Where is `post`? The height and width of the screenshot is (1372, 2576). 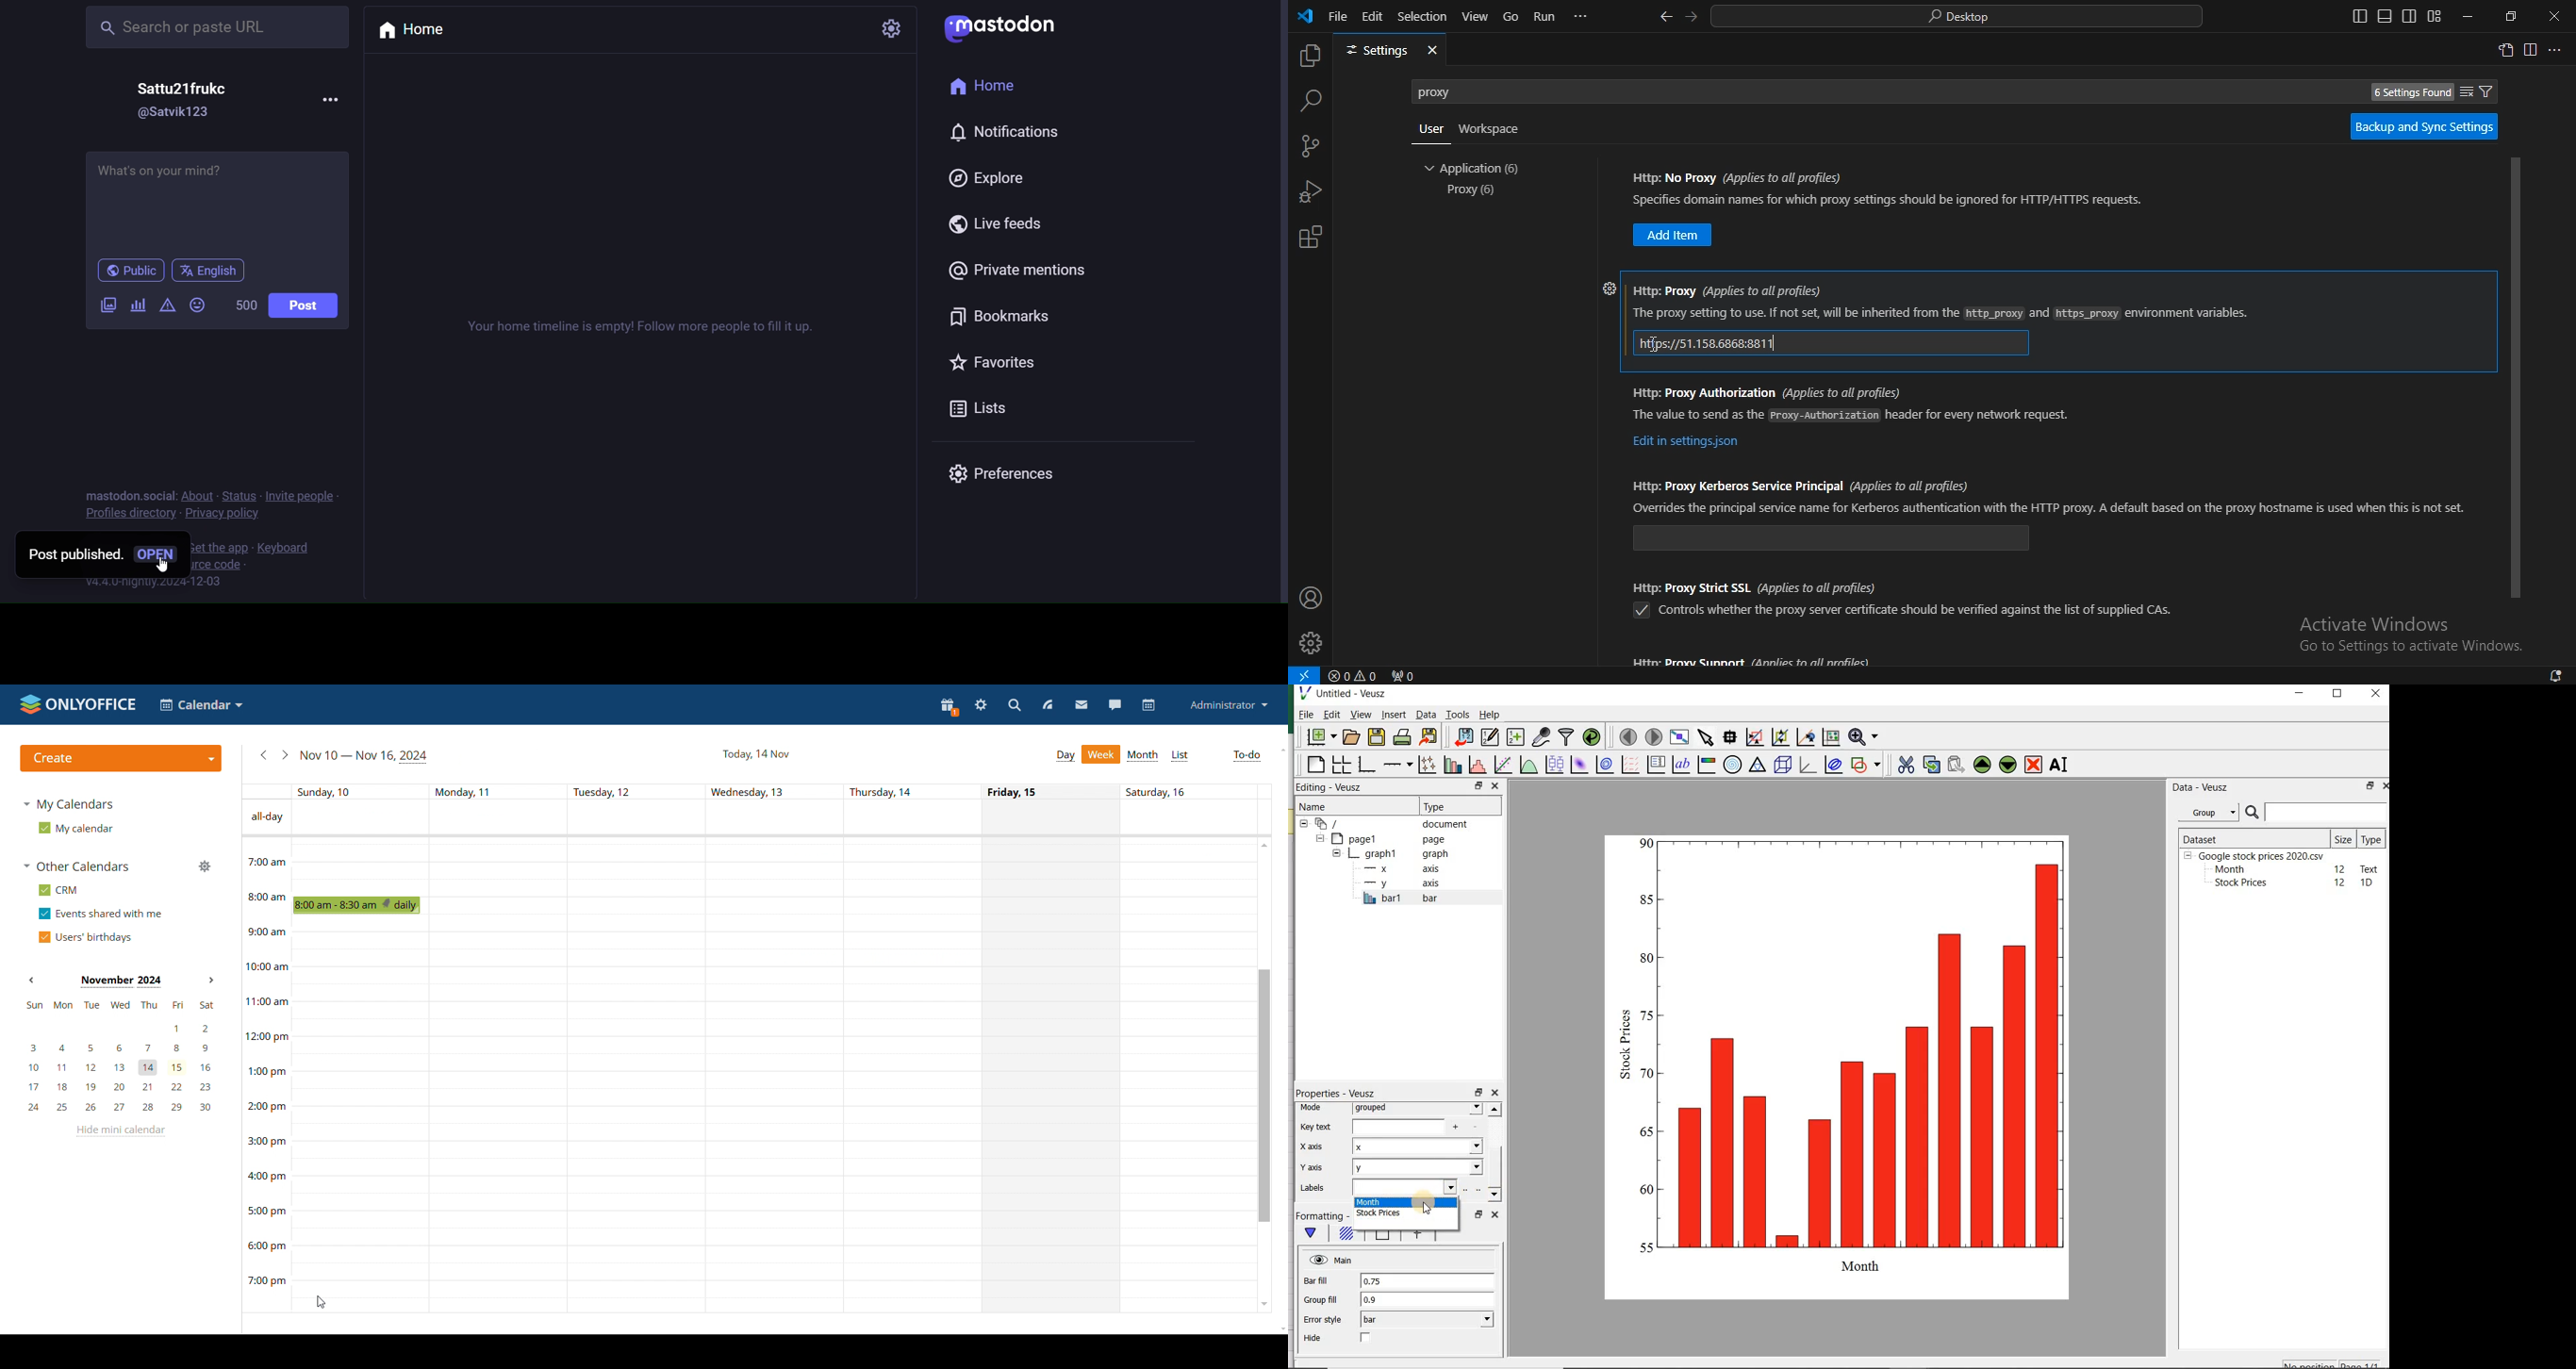
post is located at coordinates (306, 307).